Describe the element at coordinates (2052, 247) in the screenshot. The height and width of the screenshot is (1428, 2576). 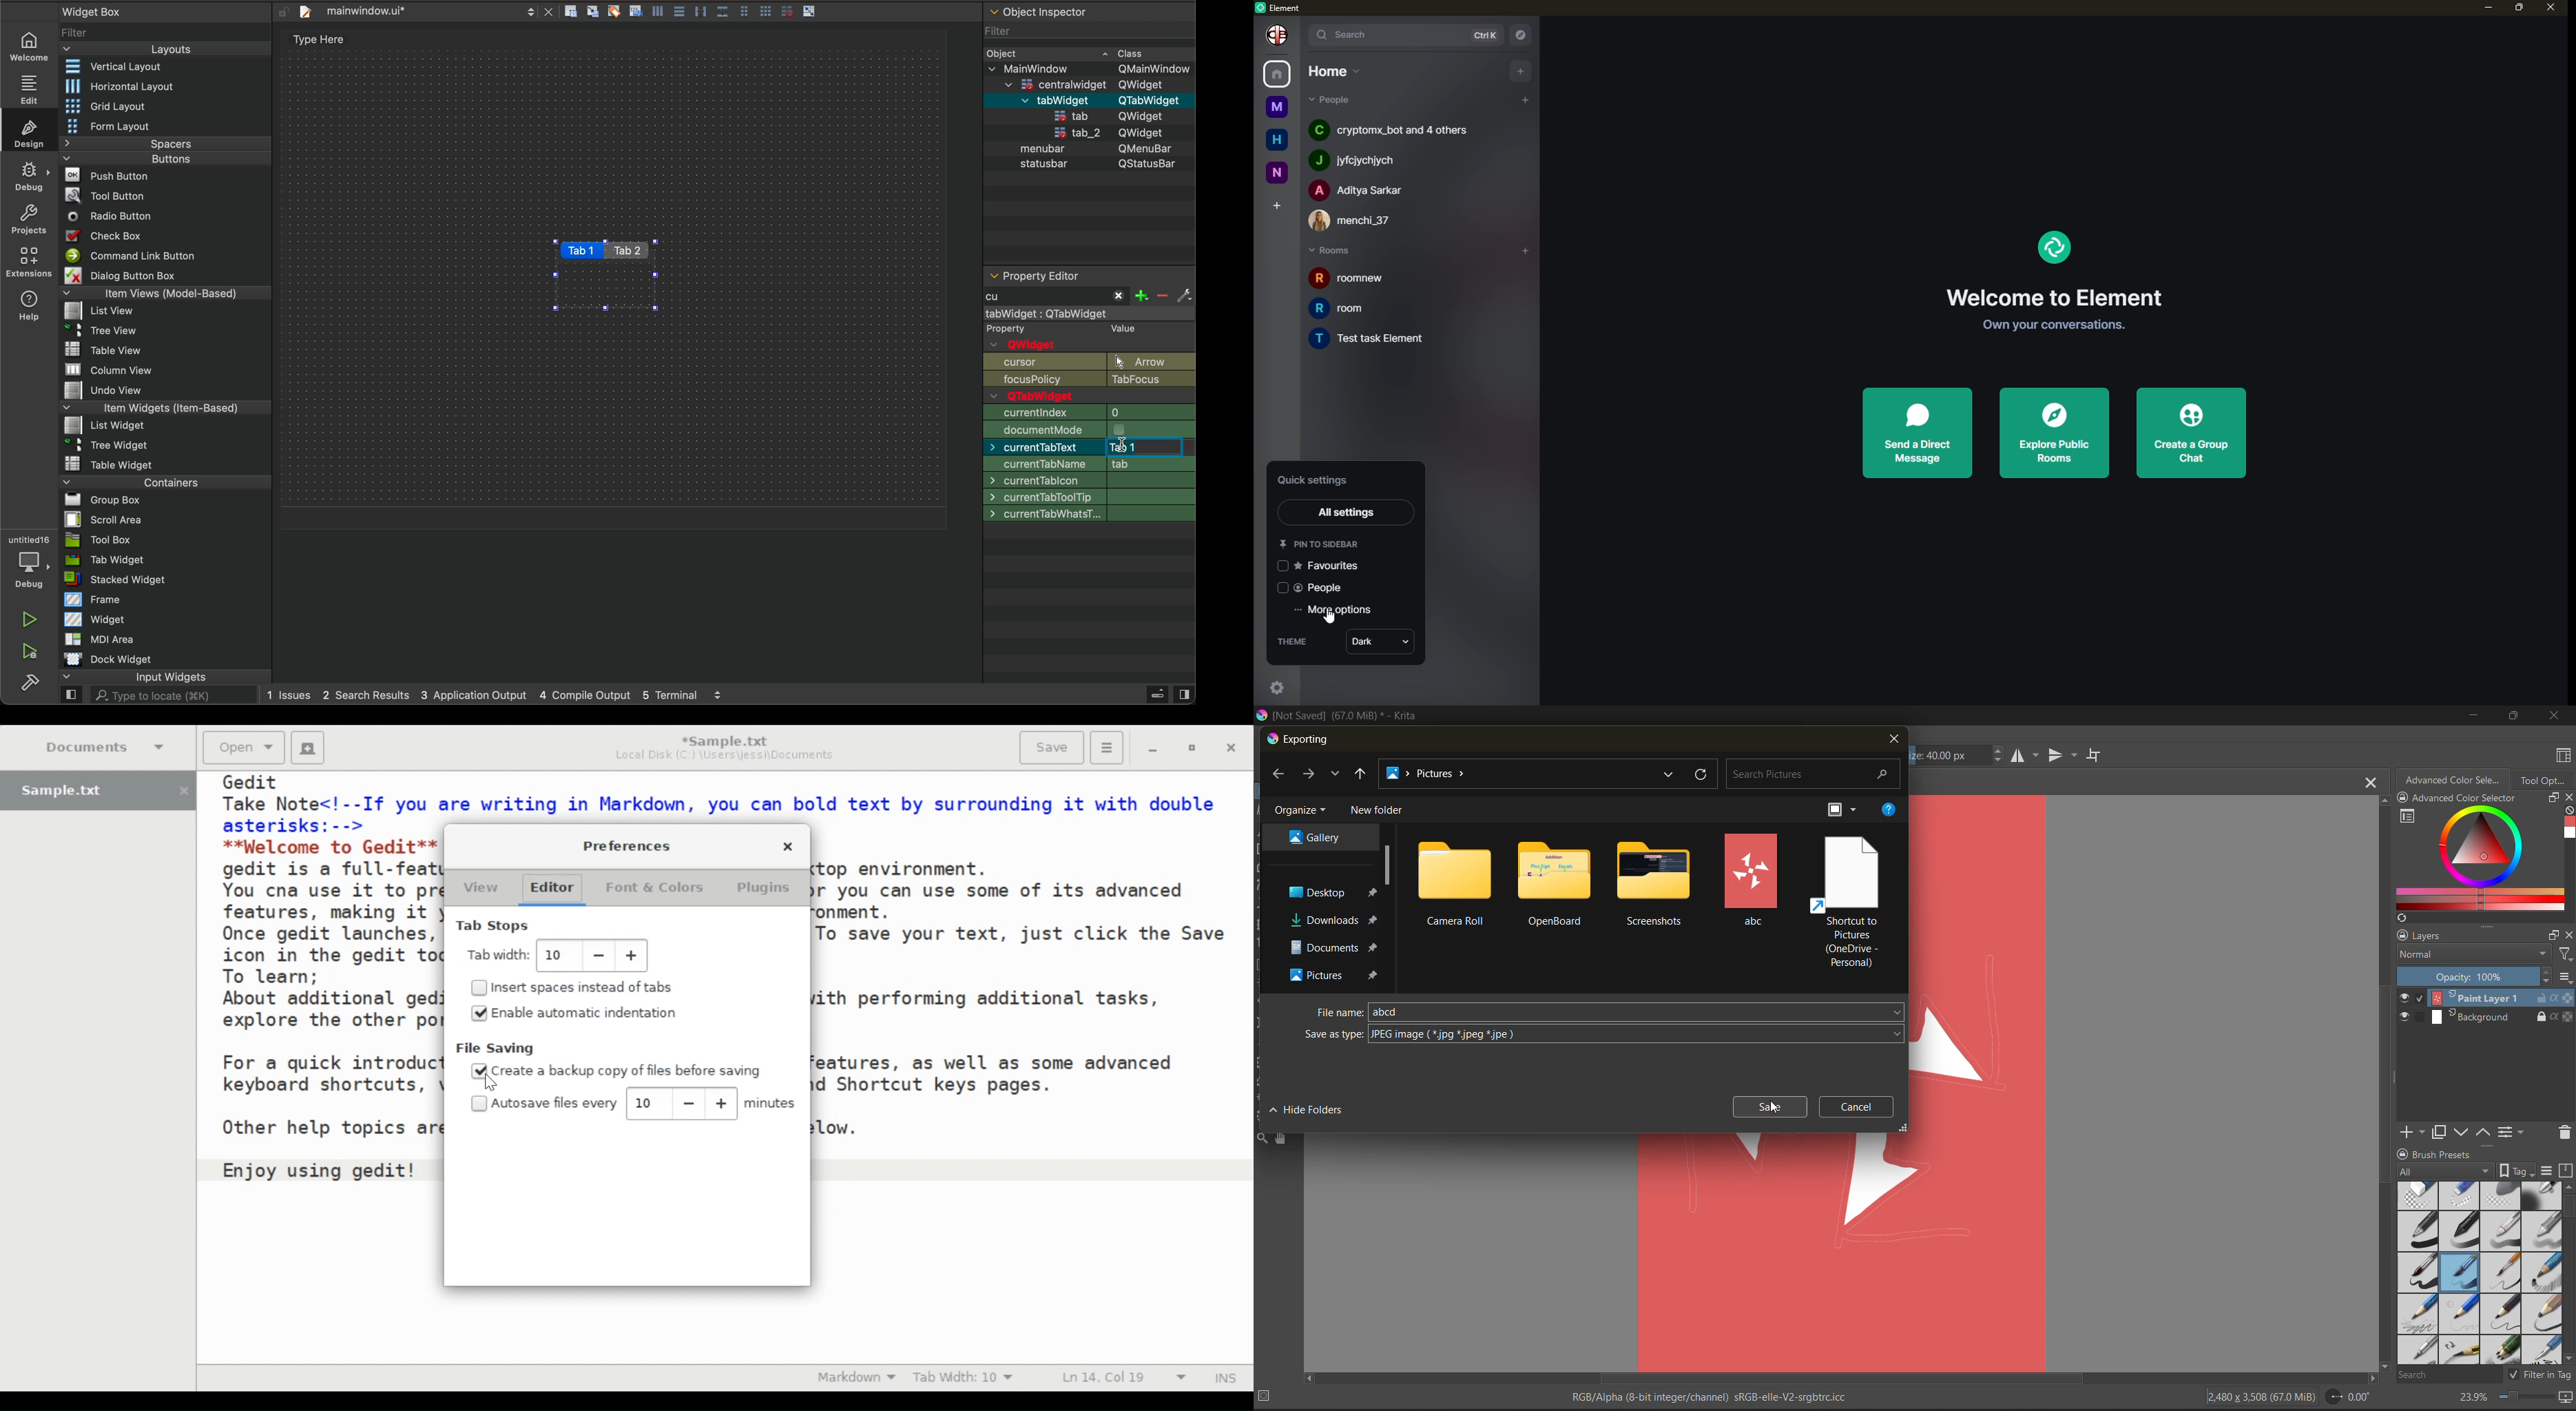
I see `element` at that location.